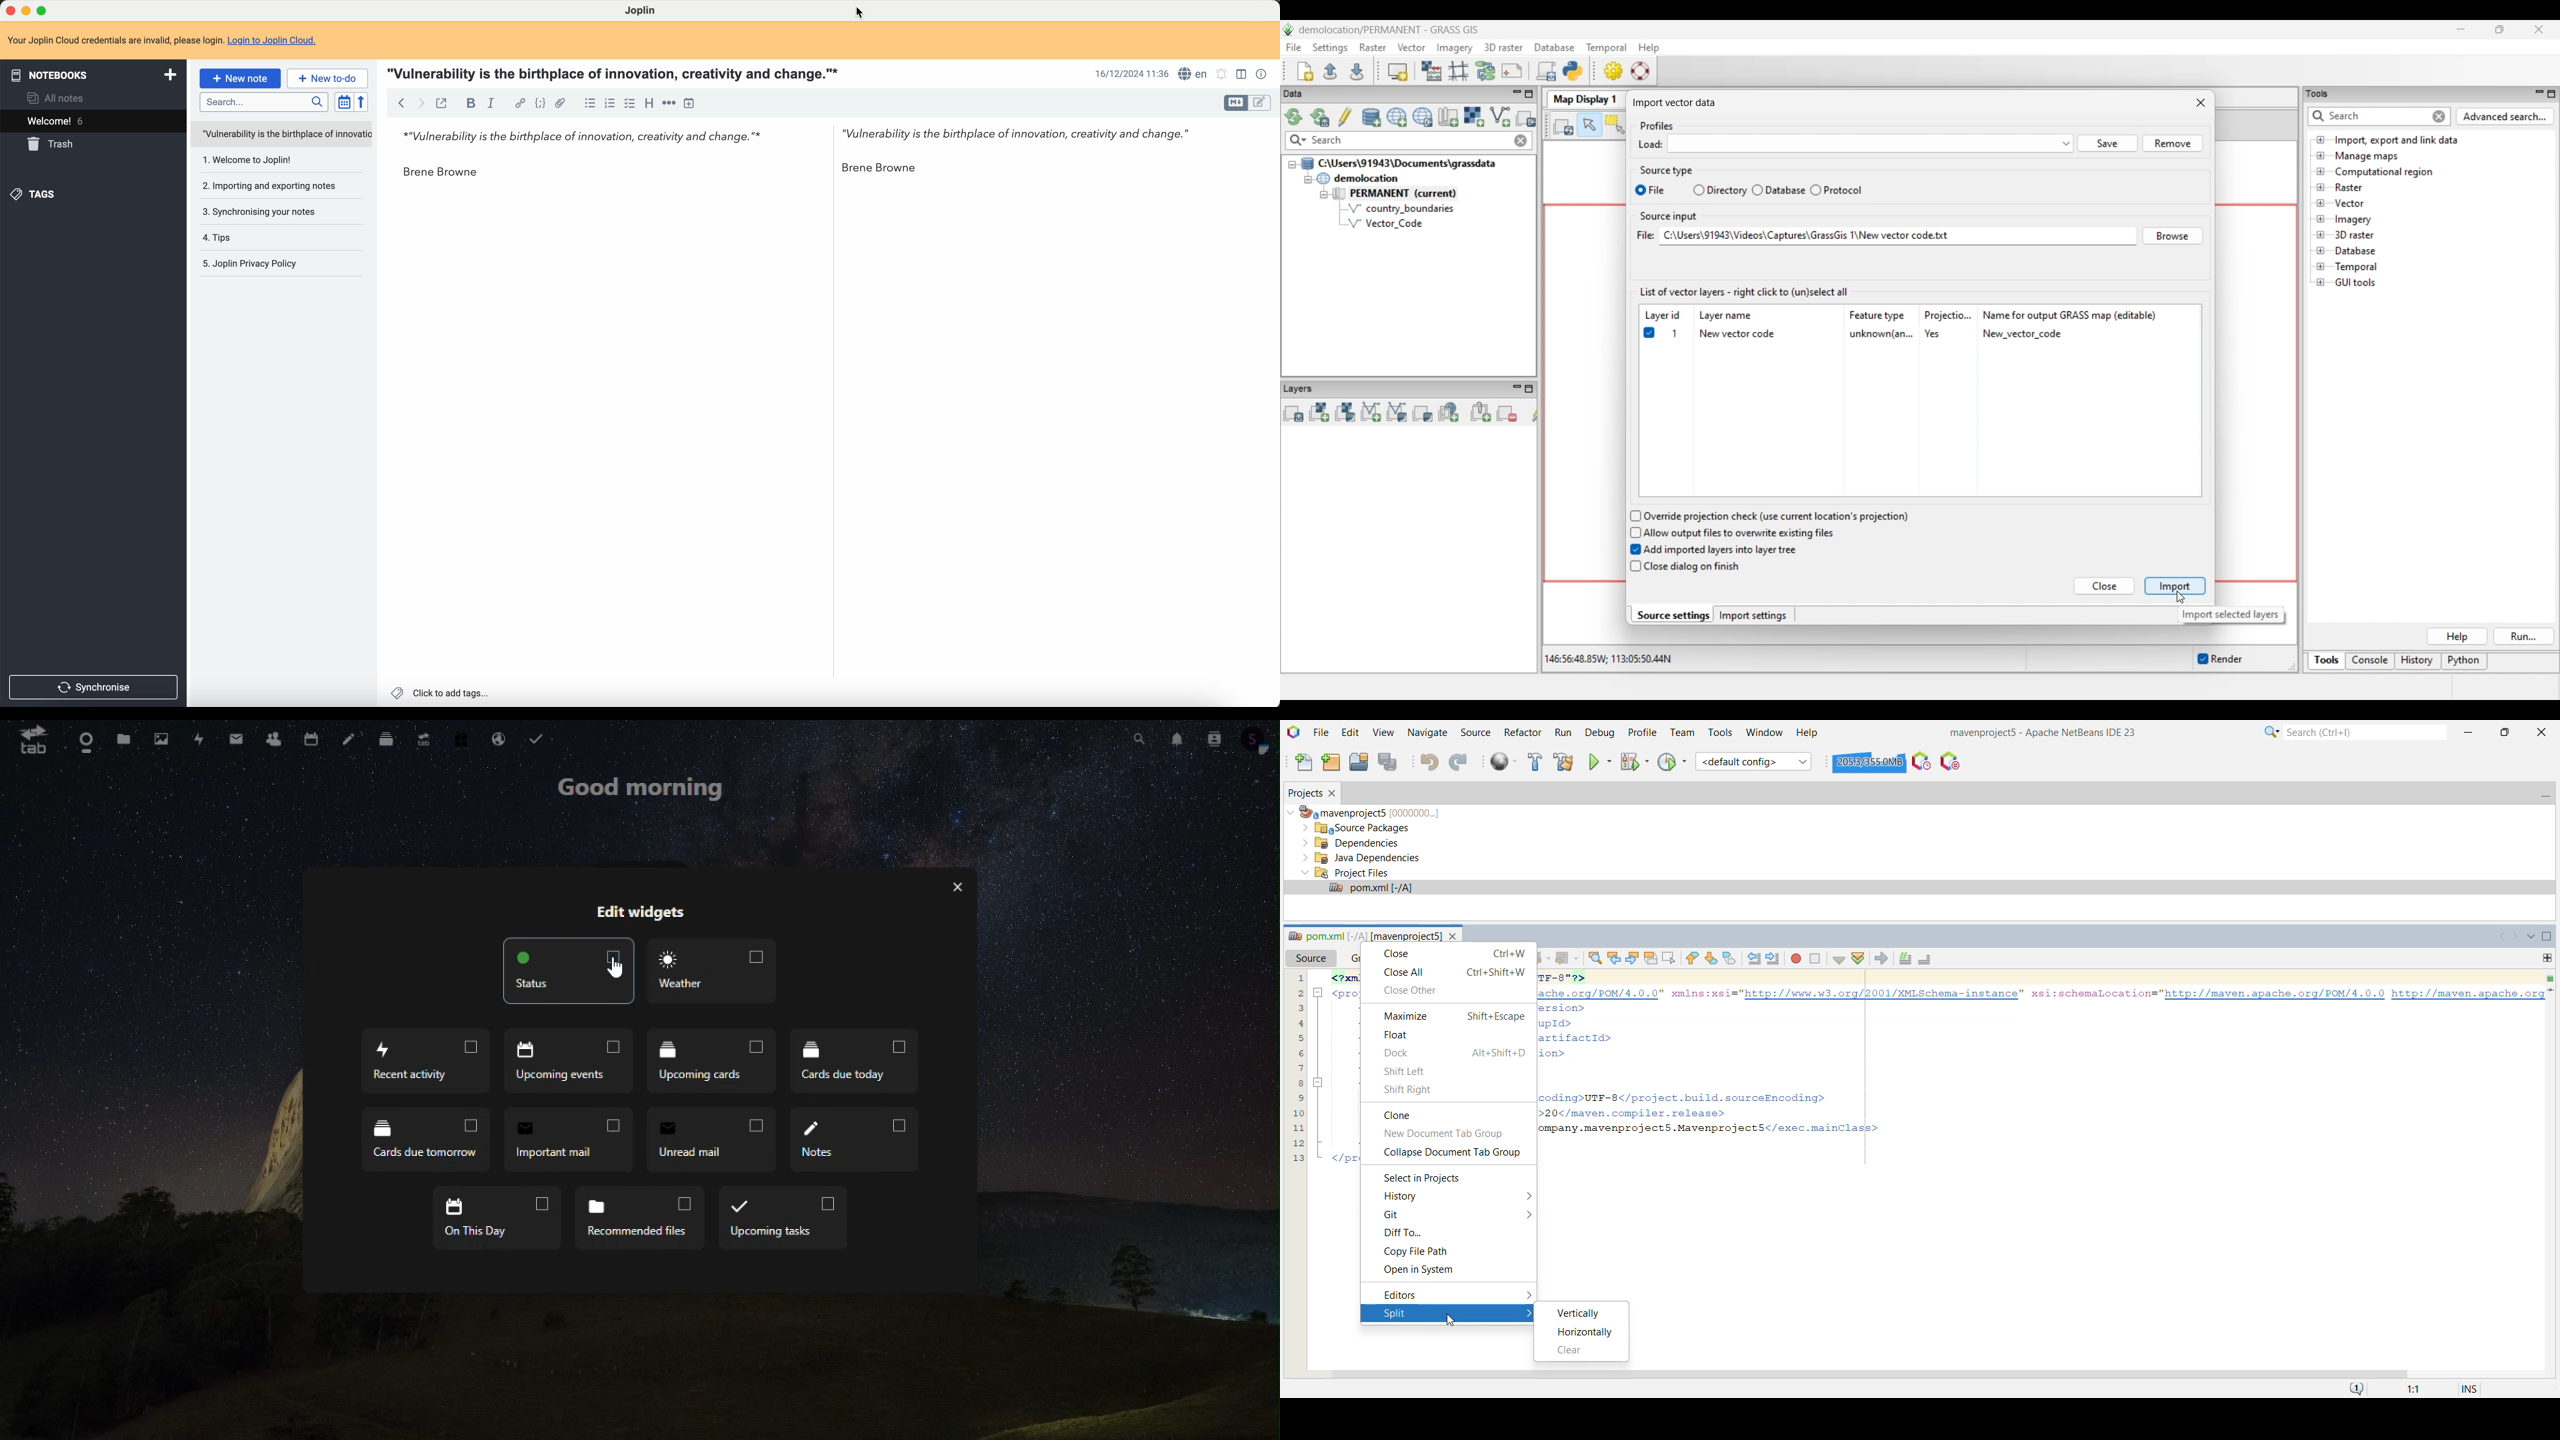  What do you see at coordinates (539, 103) in the screenshot?
I see `code` at bounding box center [539, 103].